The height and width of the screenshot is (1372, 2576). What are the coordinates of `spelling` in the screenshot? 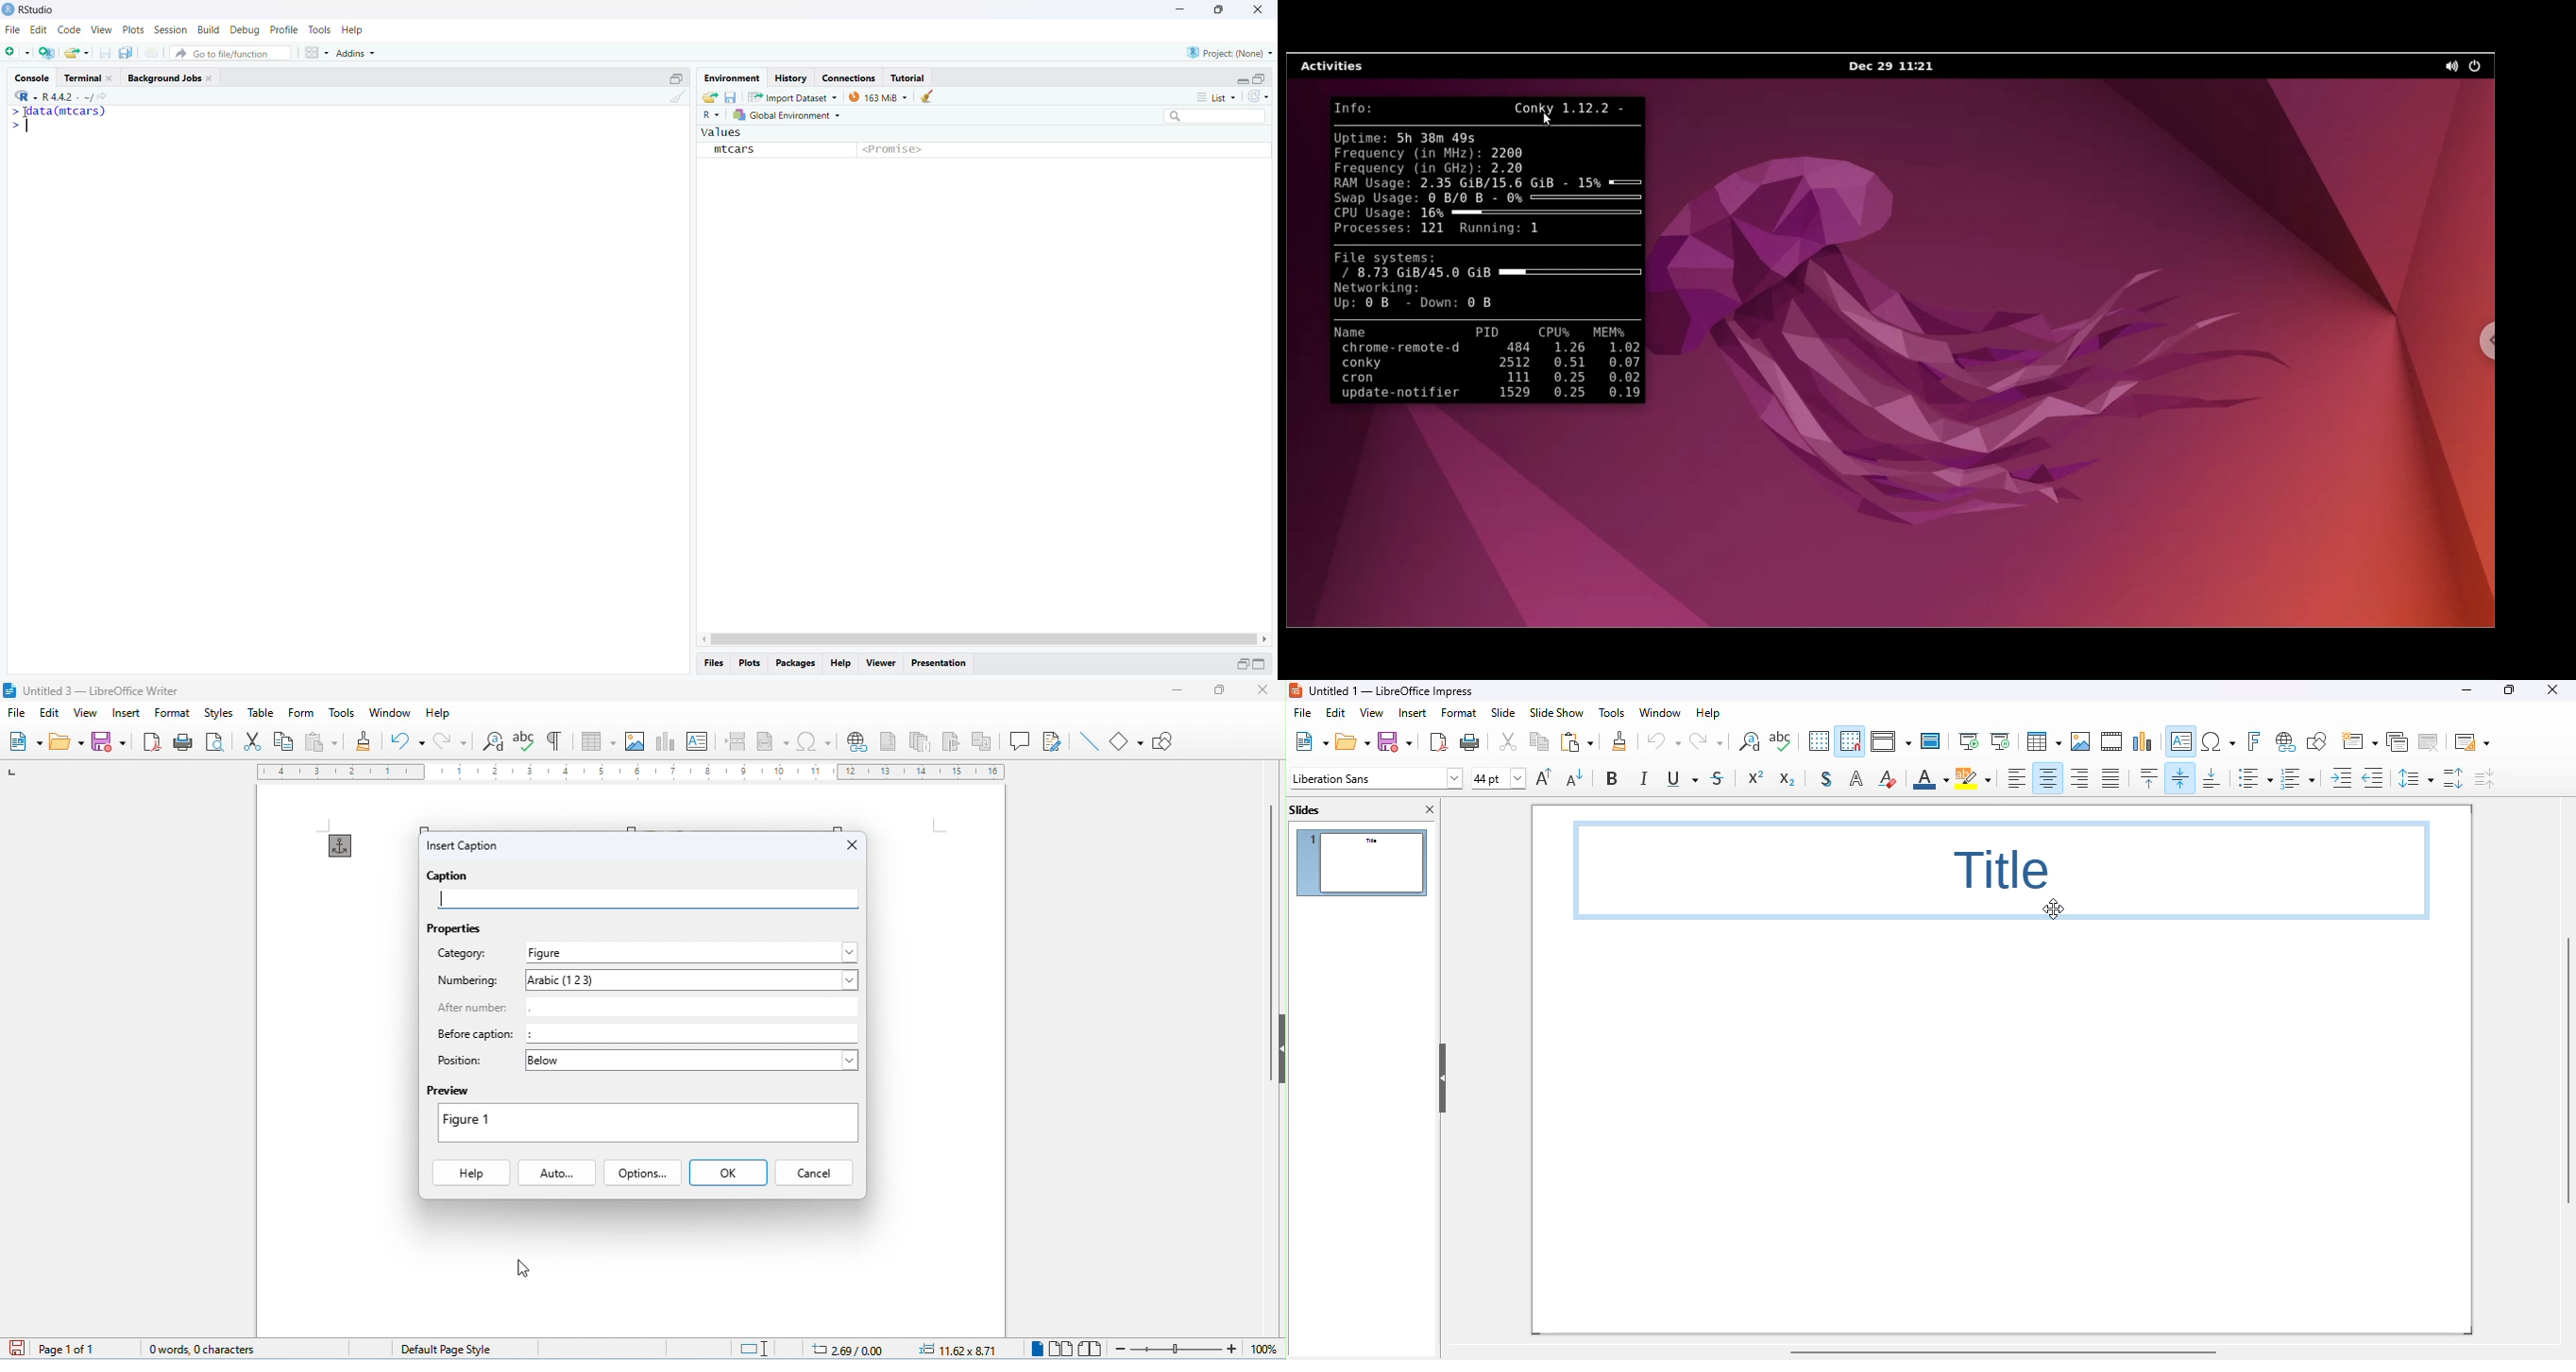 It's located at (1781, 740).